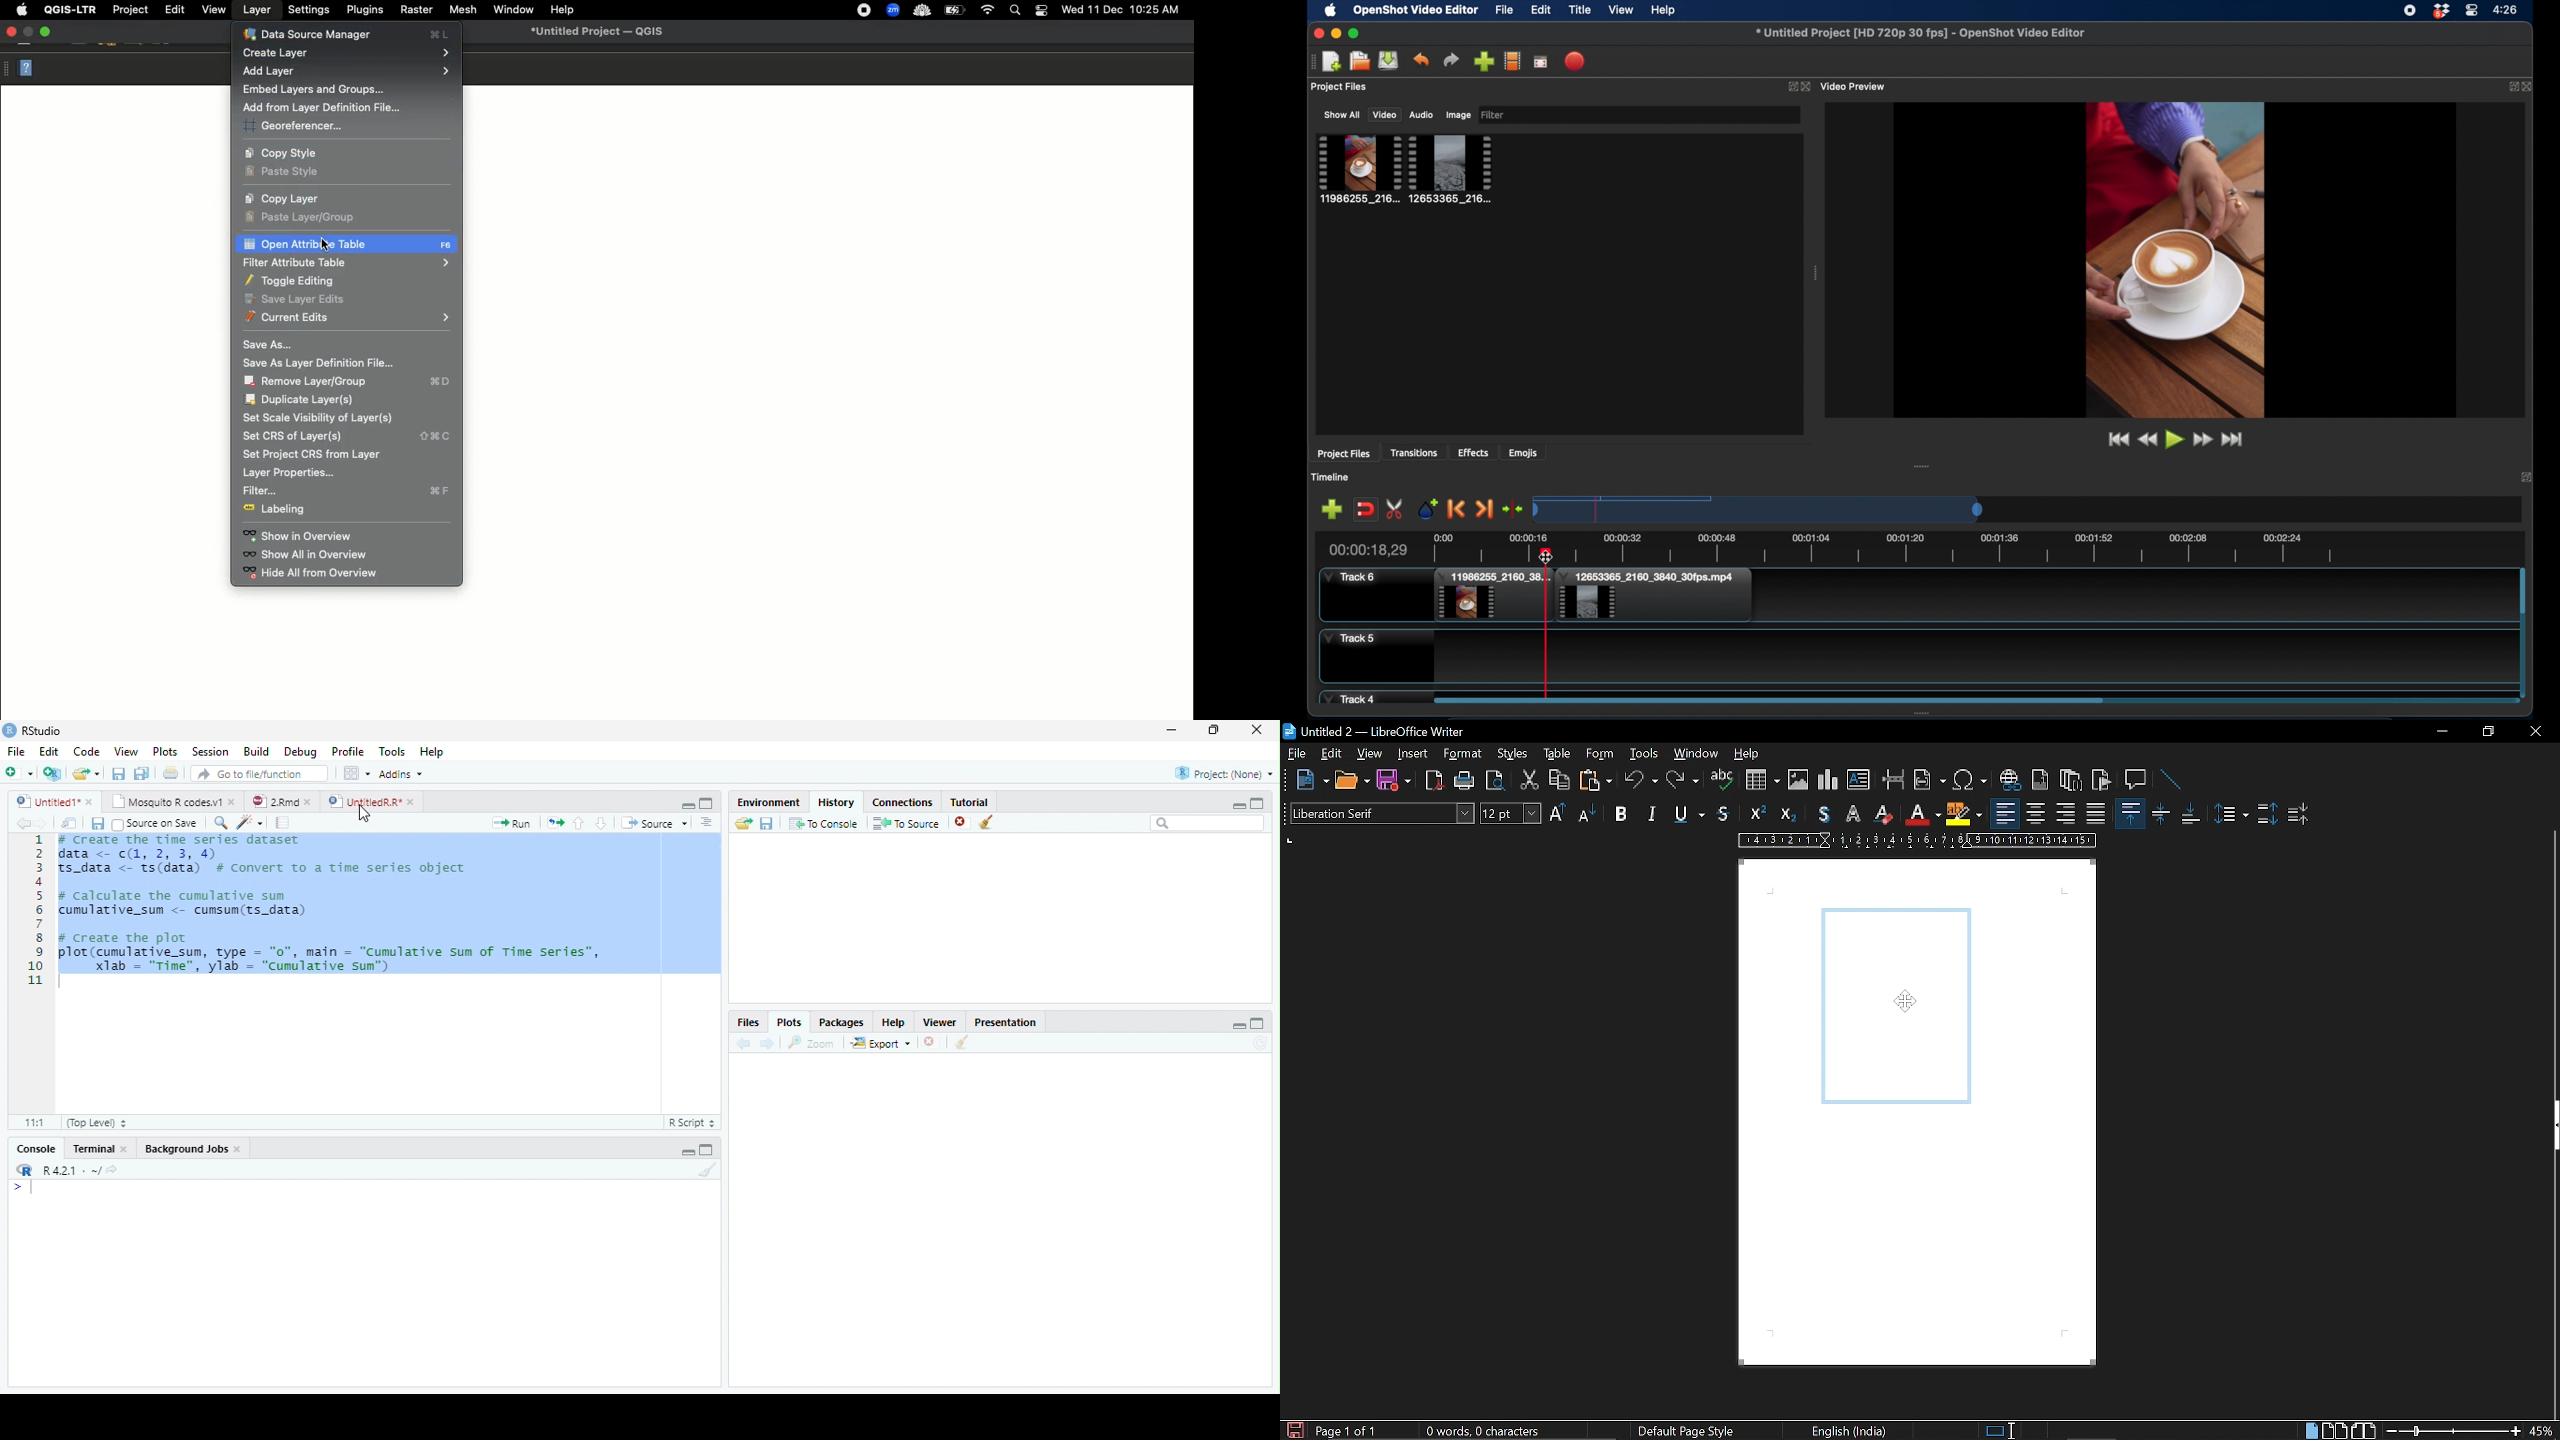 The height and width of the screenshot is (1456, 2576). I want to click on Close, so click(1252, 731).